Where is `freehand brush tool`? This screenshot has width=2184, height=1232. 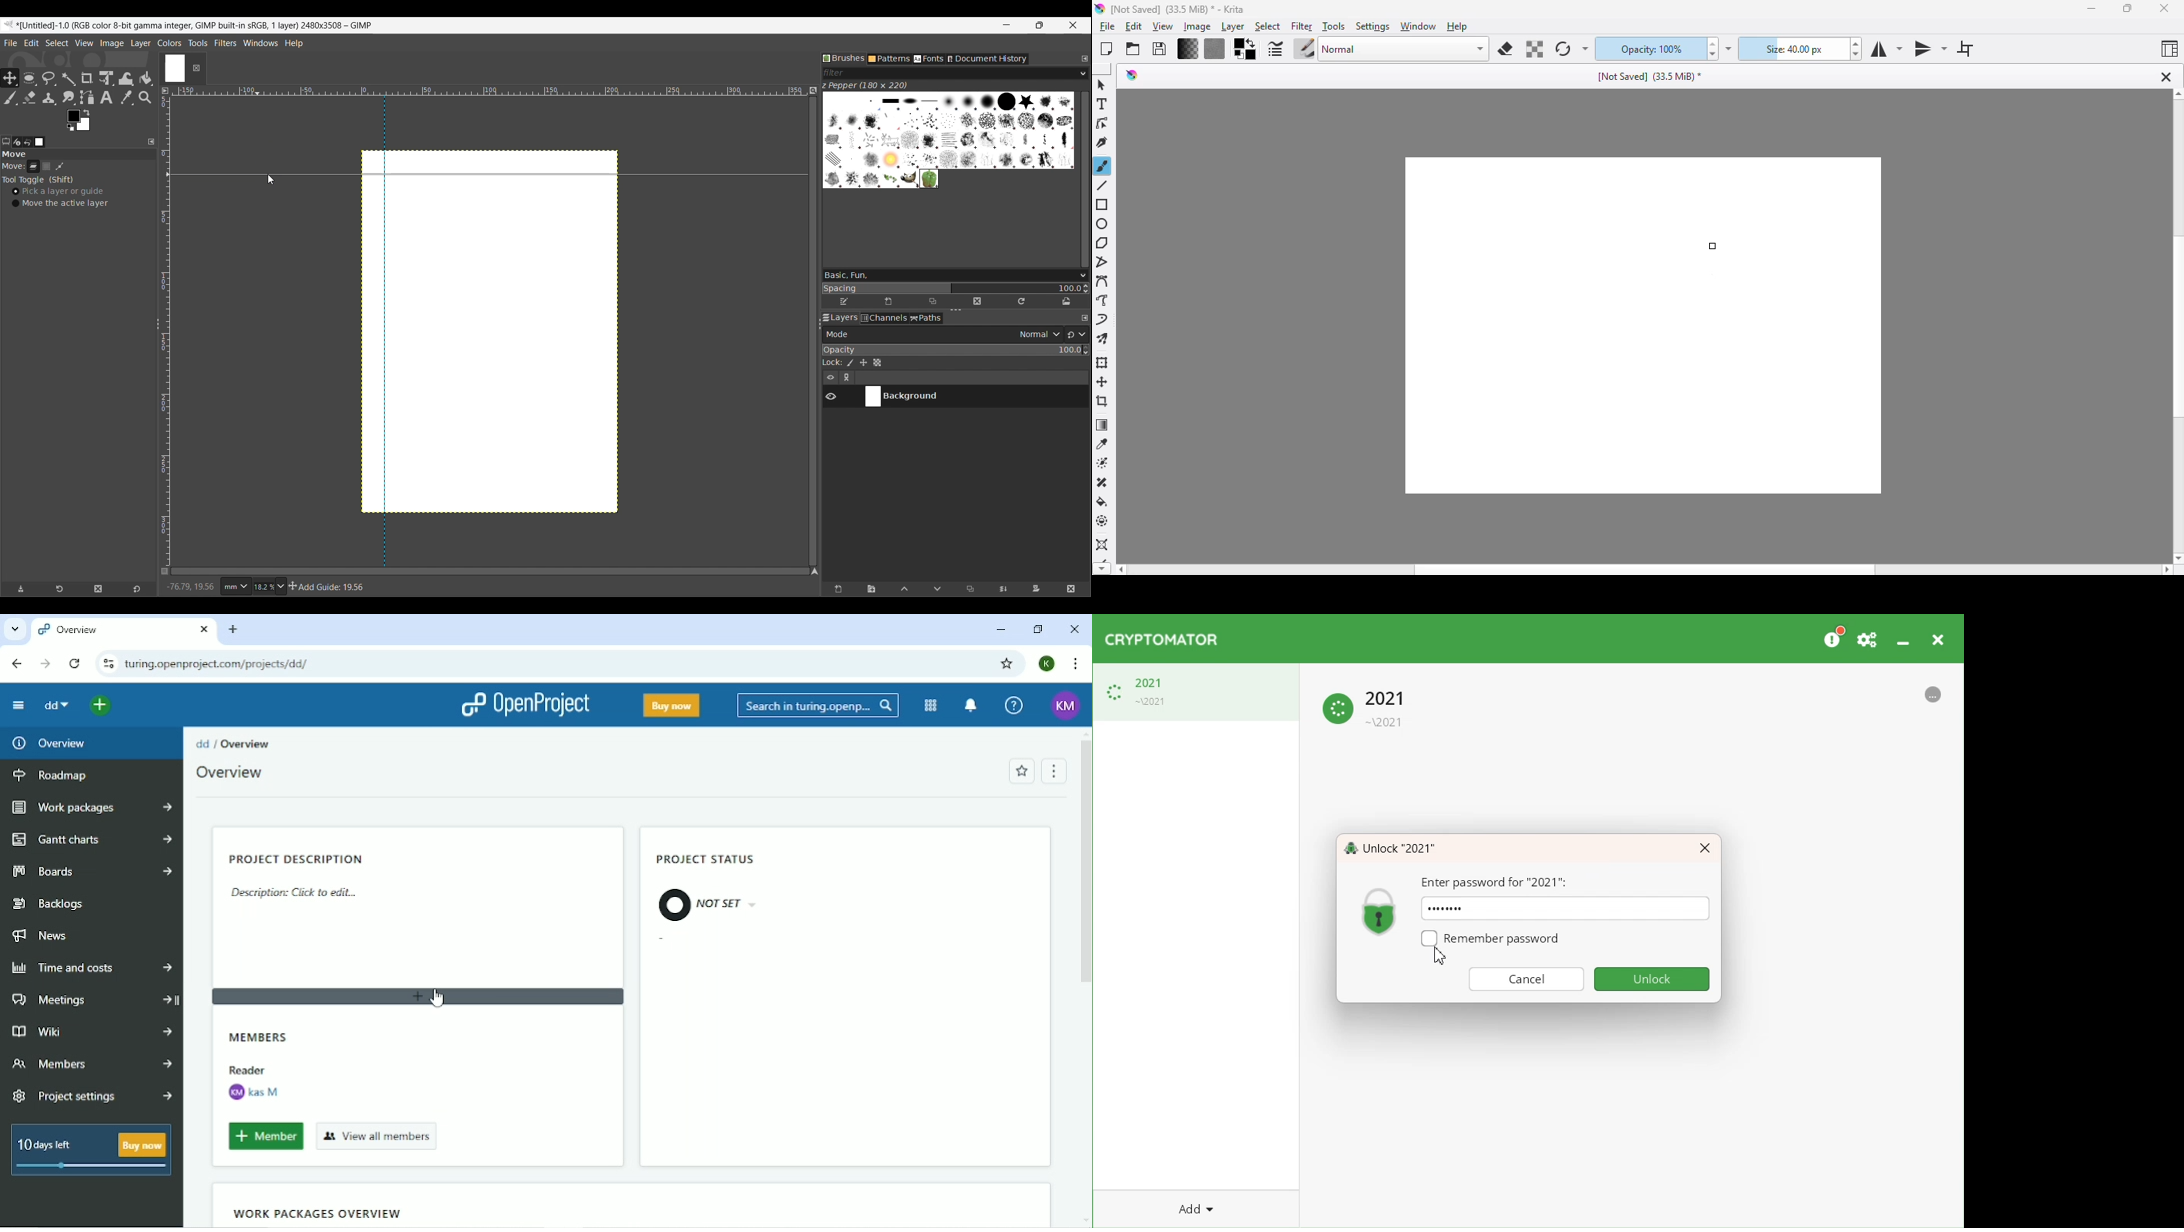
freehand brush tool is located at coordinates (1104, 166).